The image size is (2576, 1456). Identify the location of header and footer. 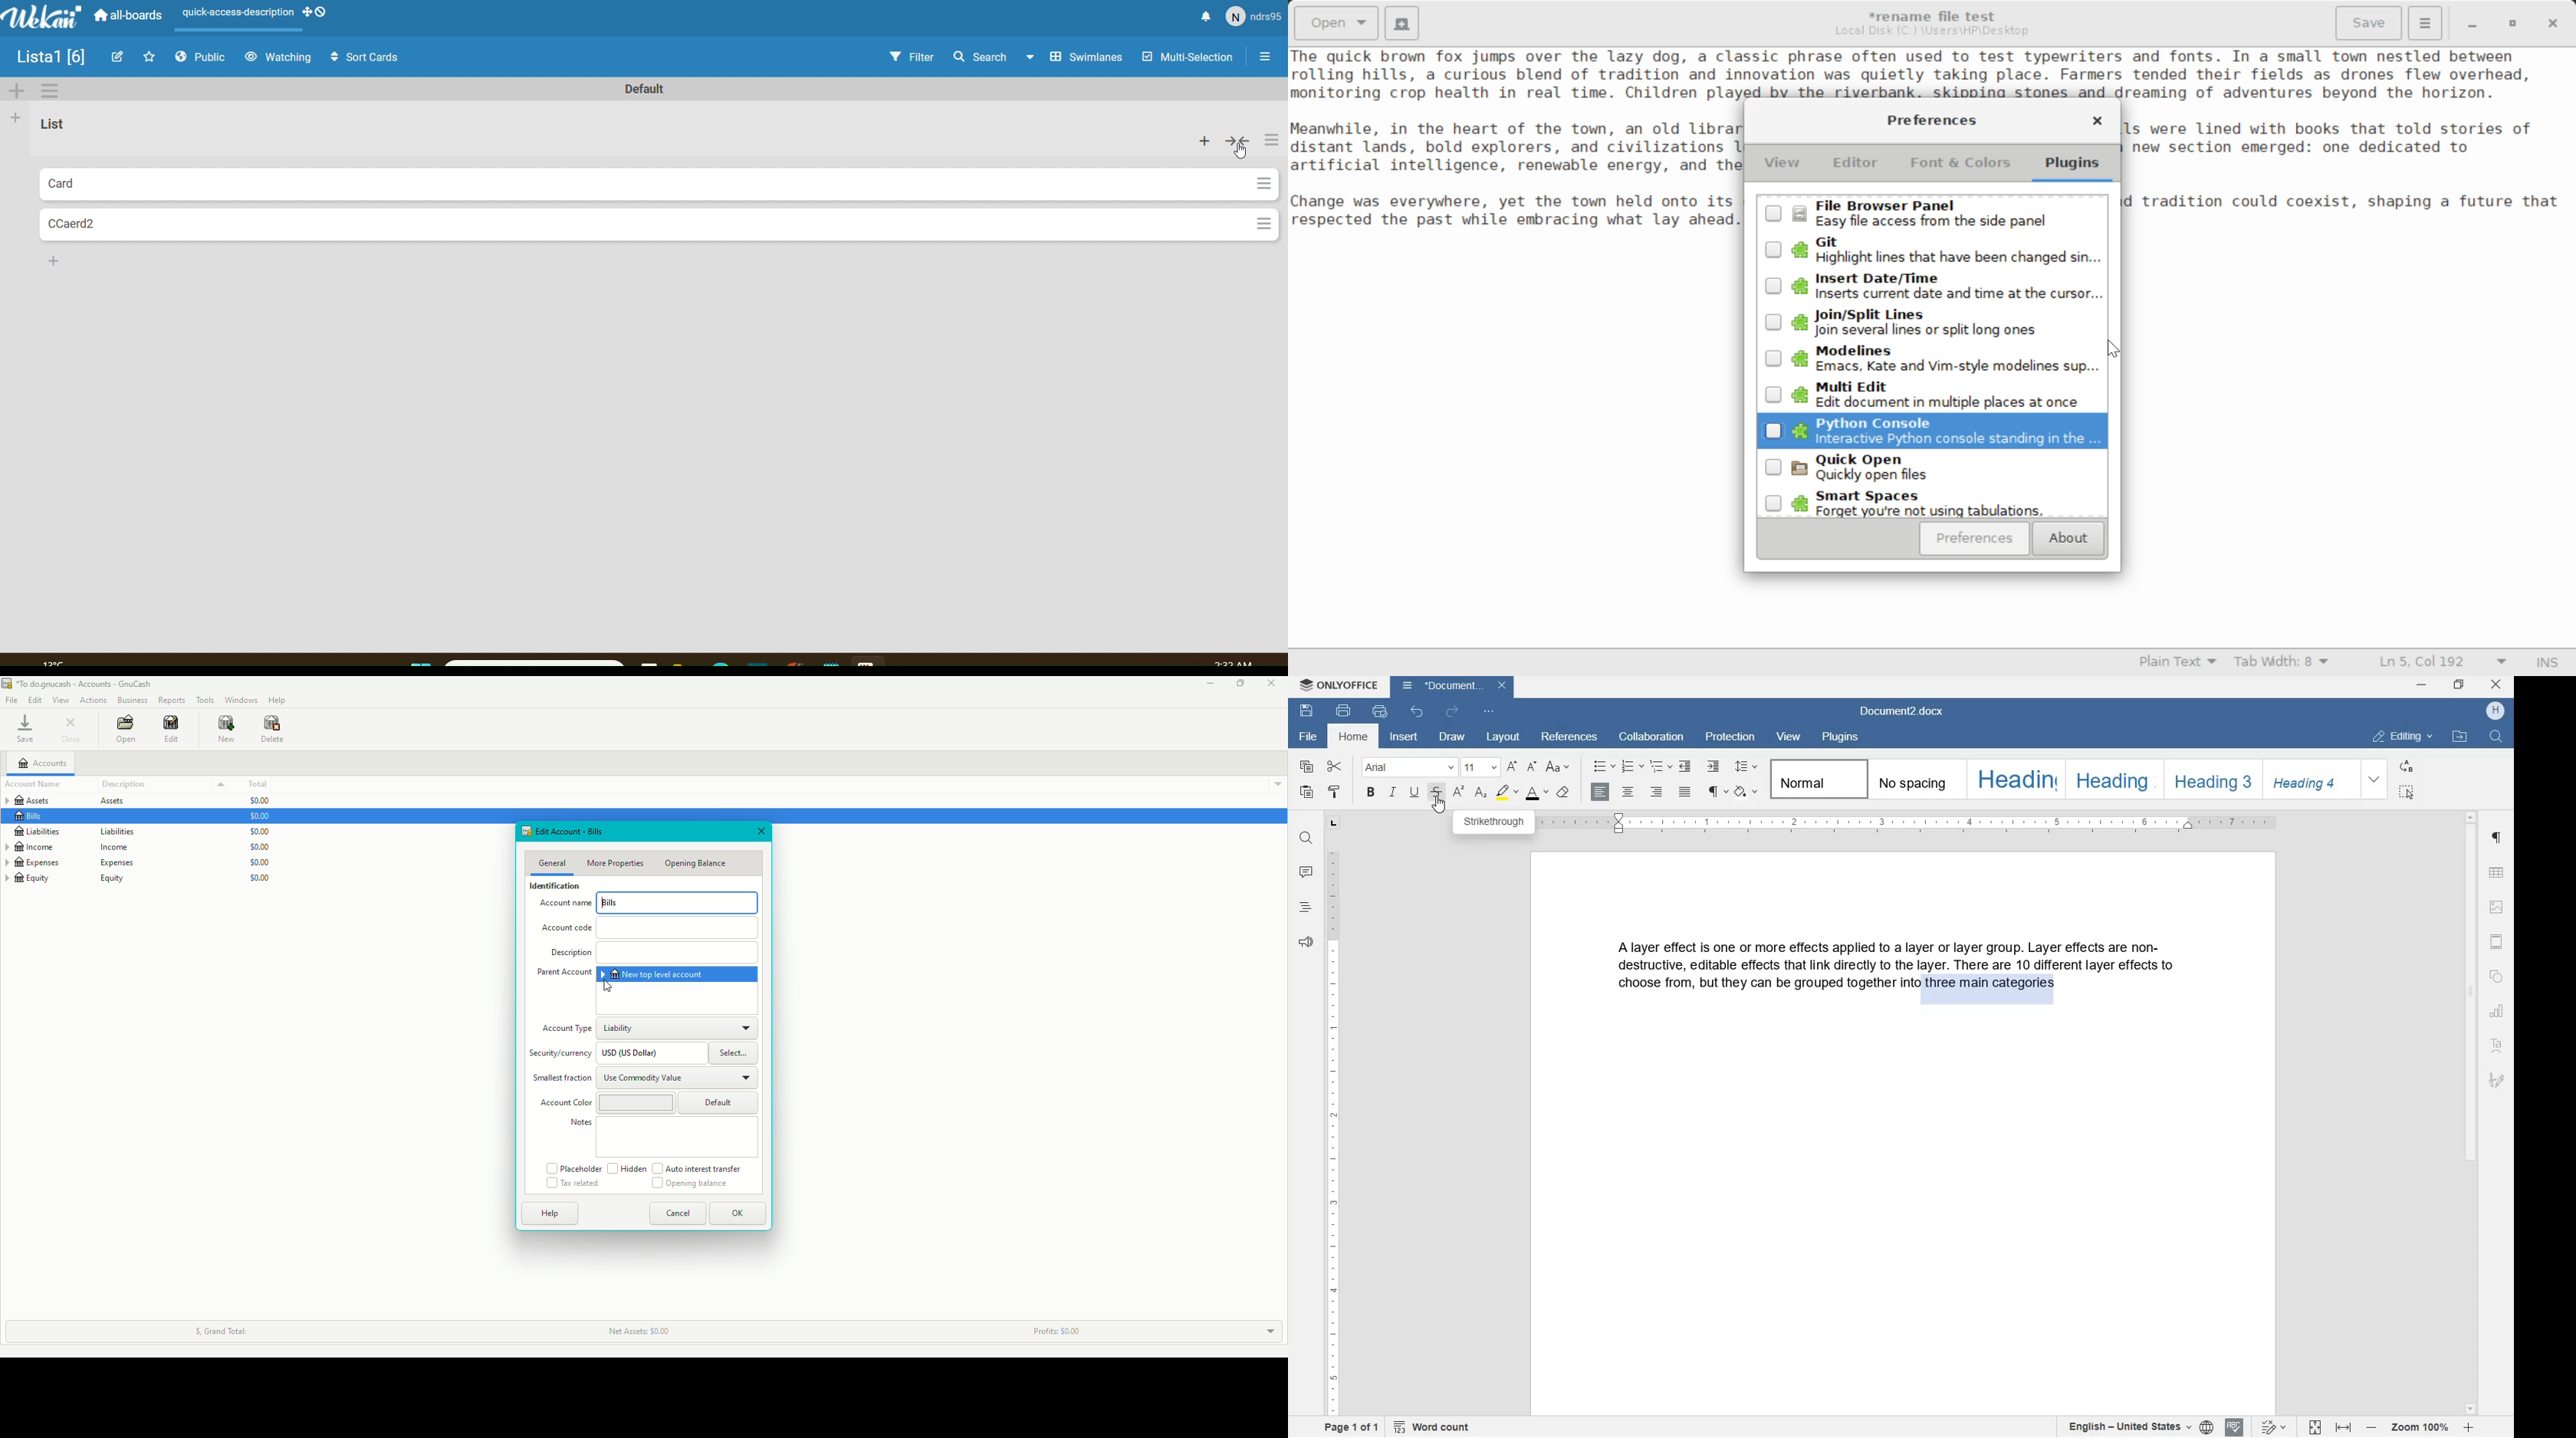
(2498, 942).